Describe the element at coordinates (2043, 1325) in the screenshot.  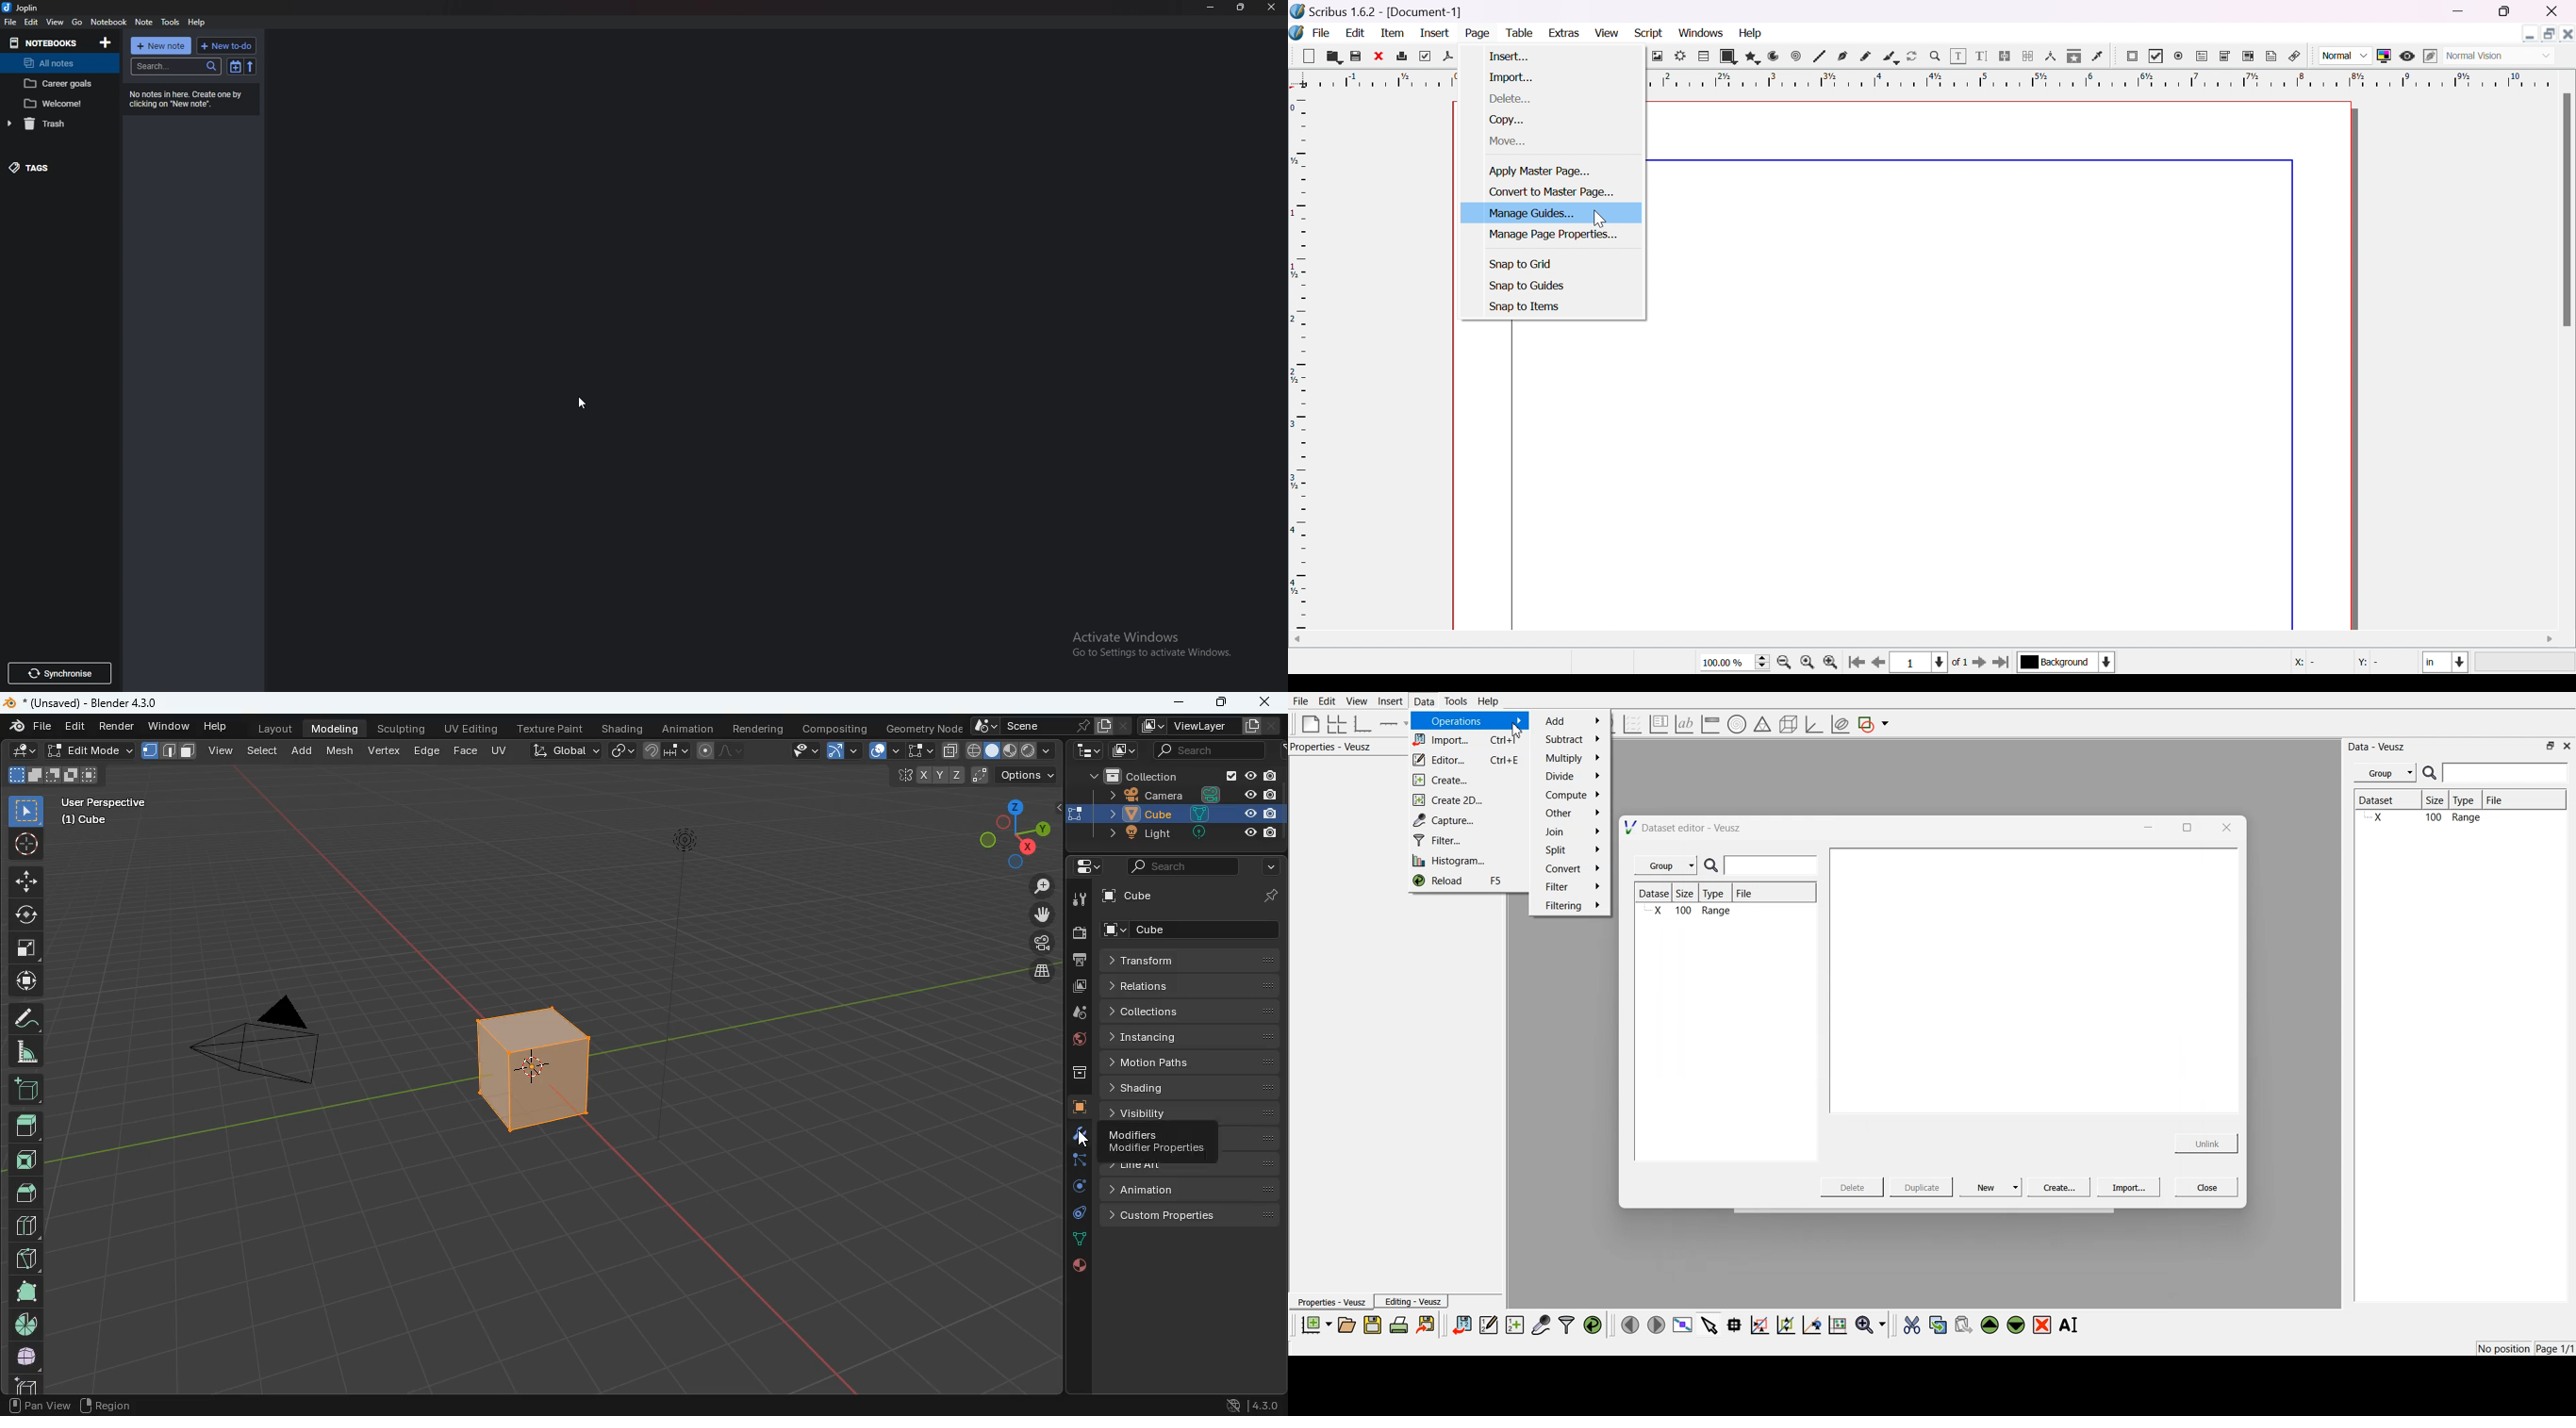
I see `remove the selected widgets` at that location.